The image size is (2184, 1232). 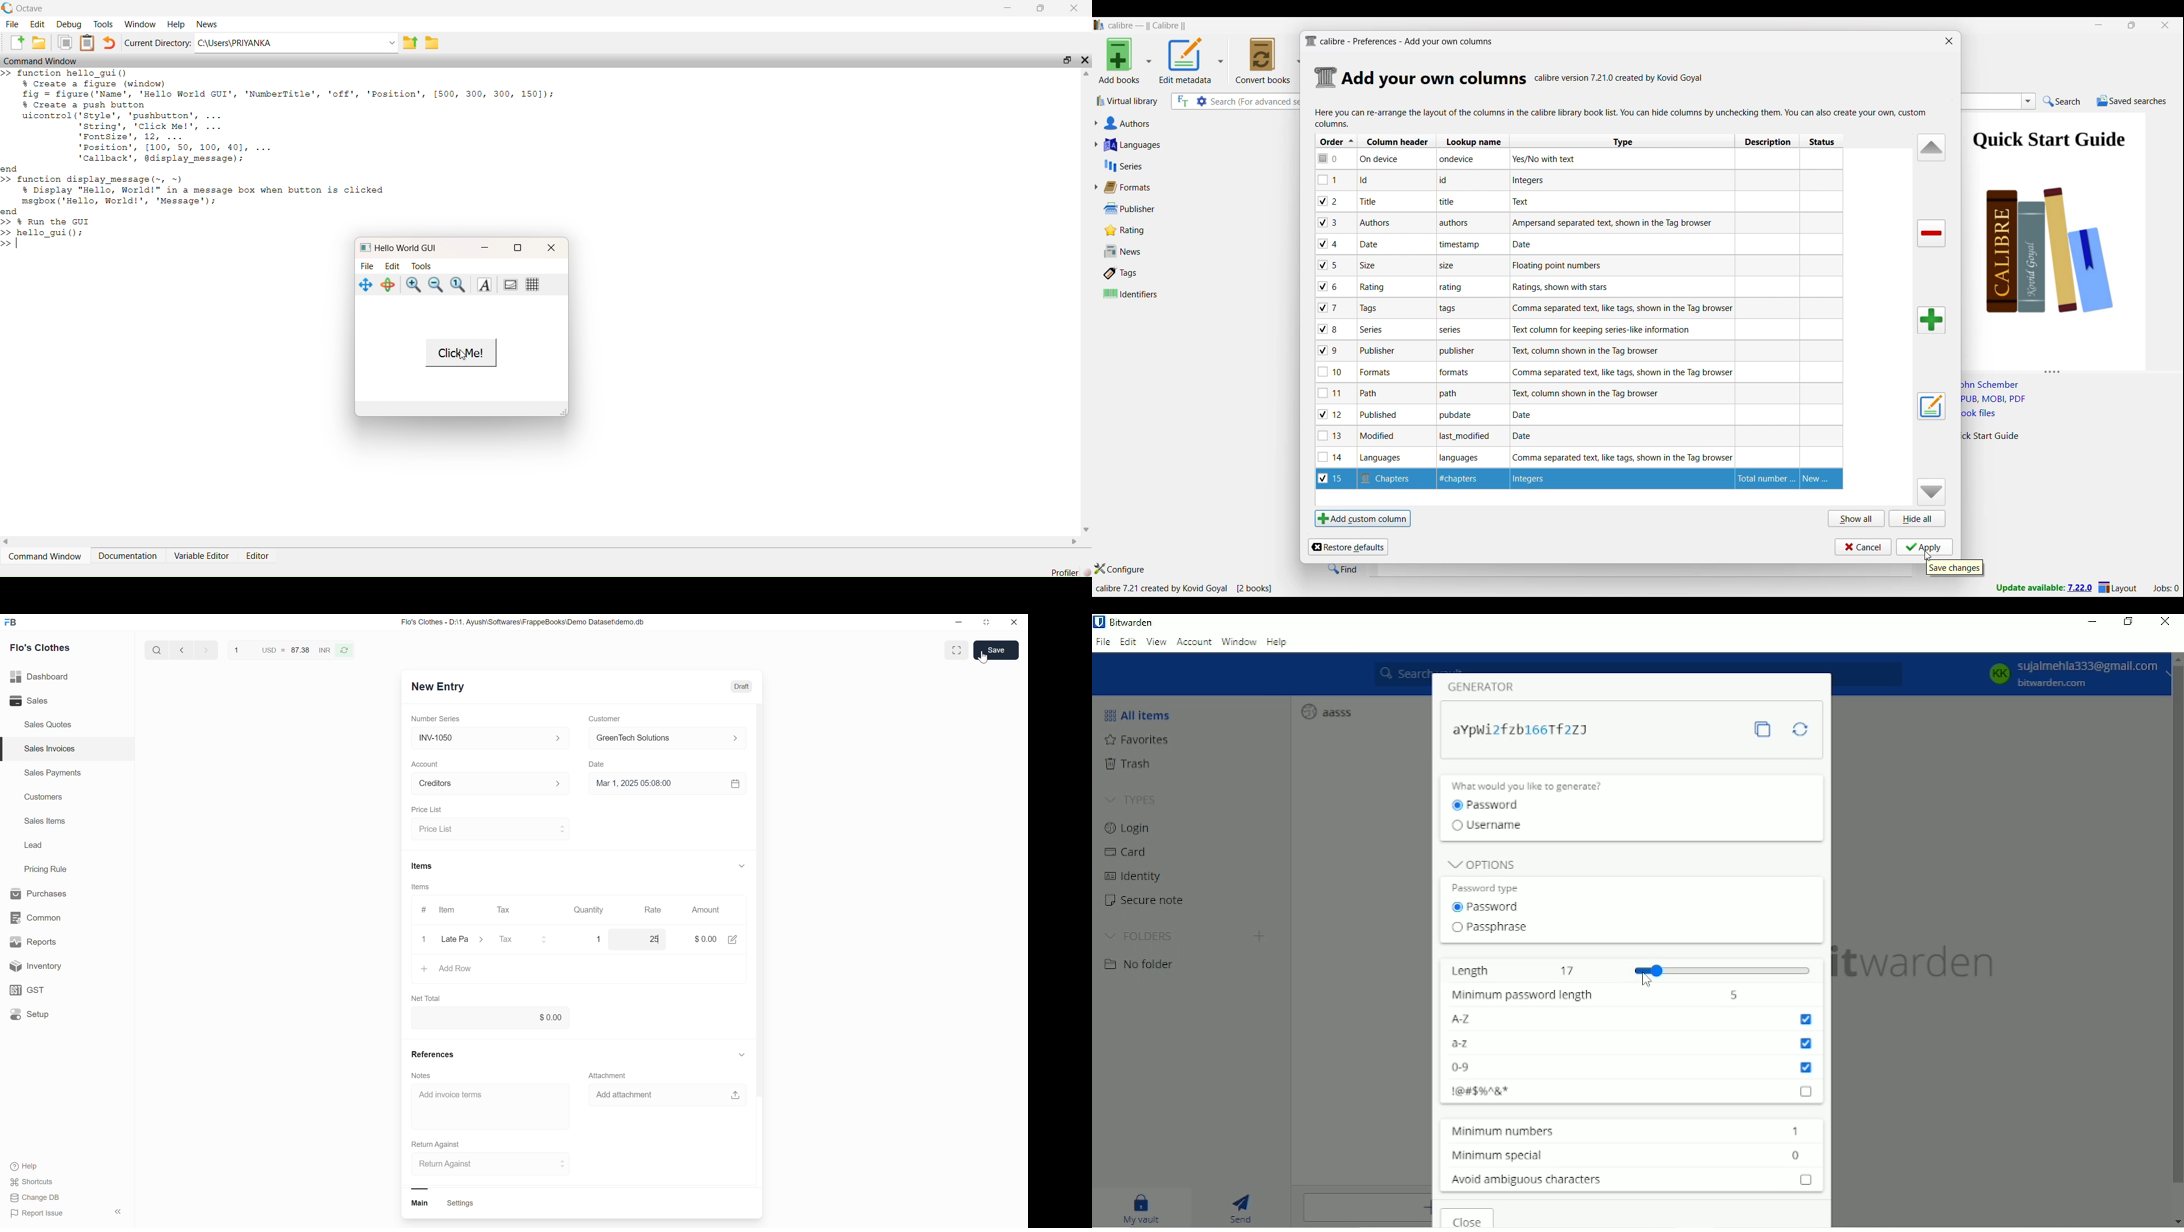 What do you see at coordinates (1332, 264) in the screenshot?
I see `checkbox - 5` at bounding box center [1332, 264].